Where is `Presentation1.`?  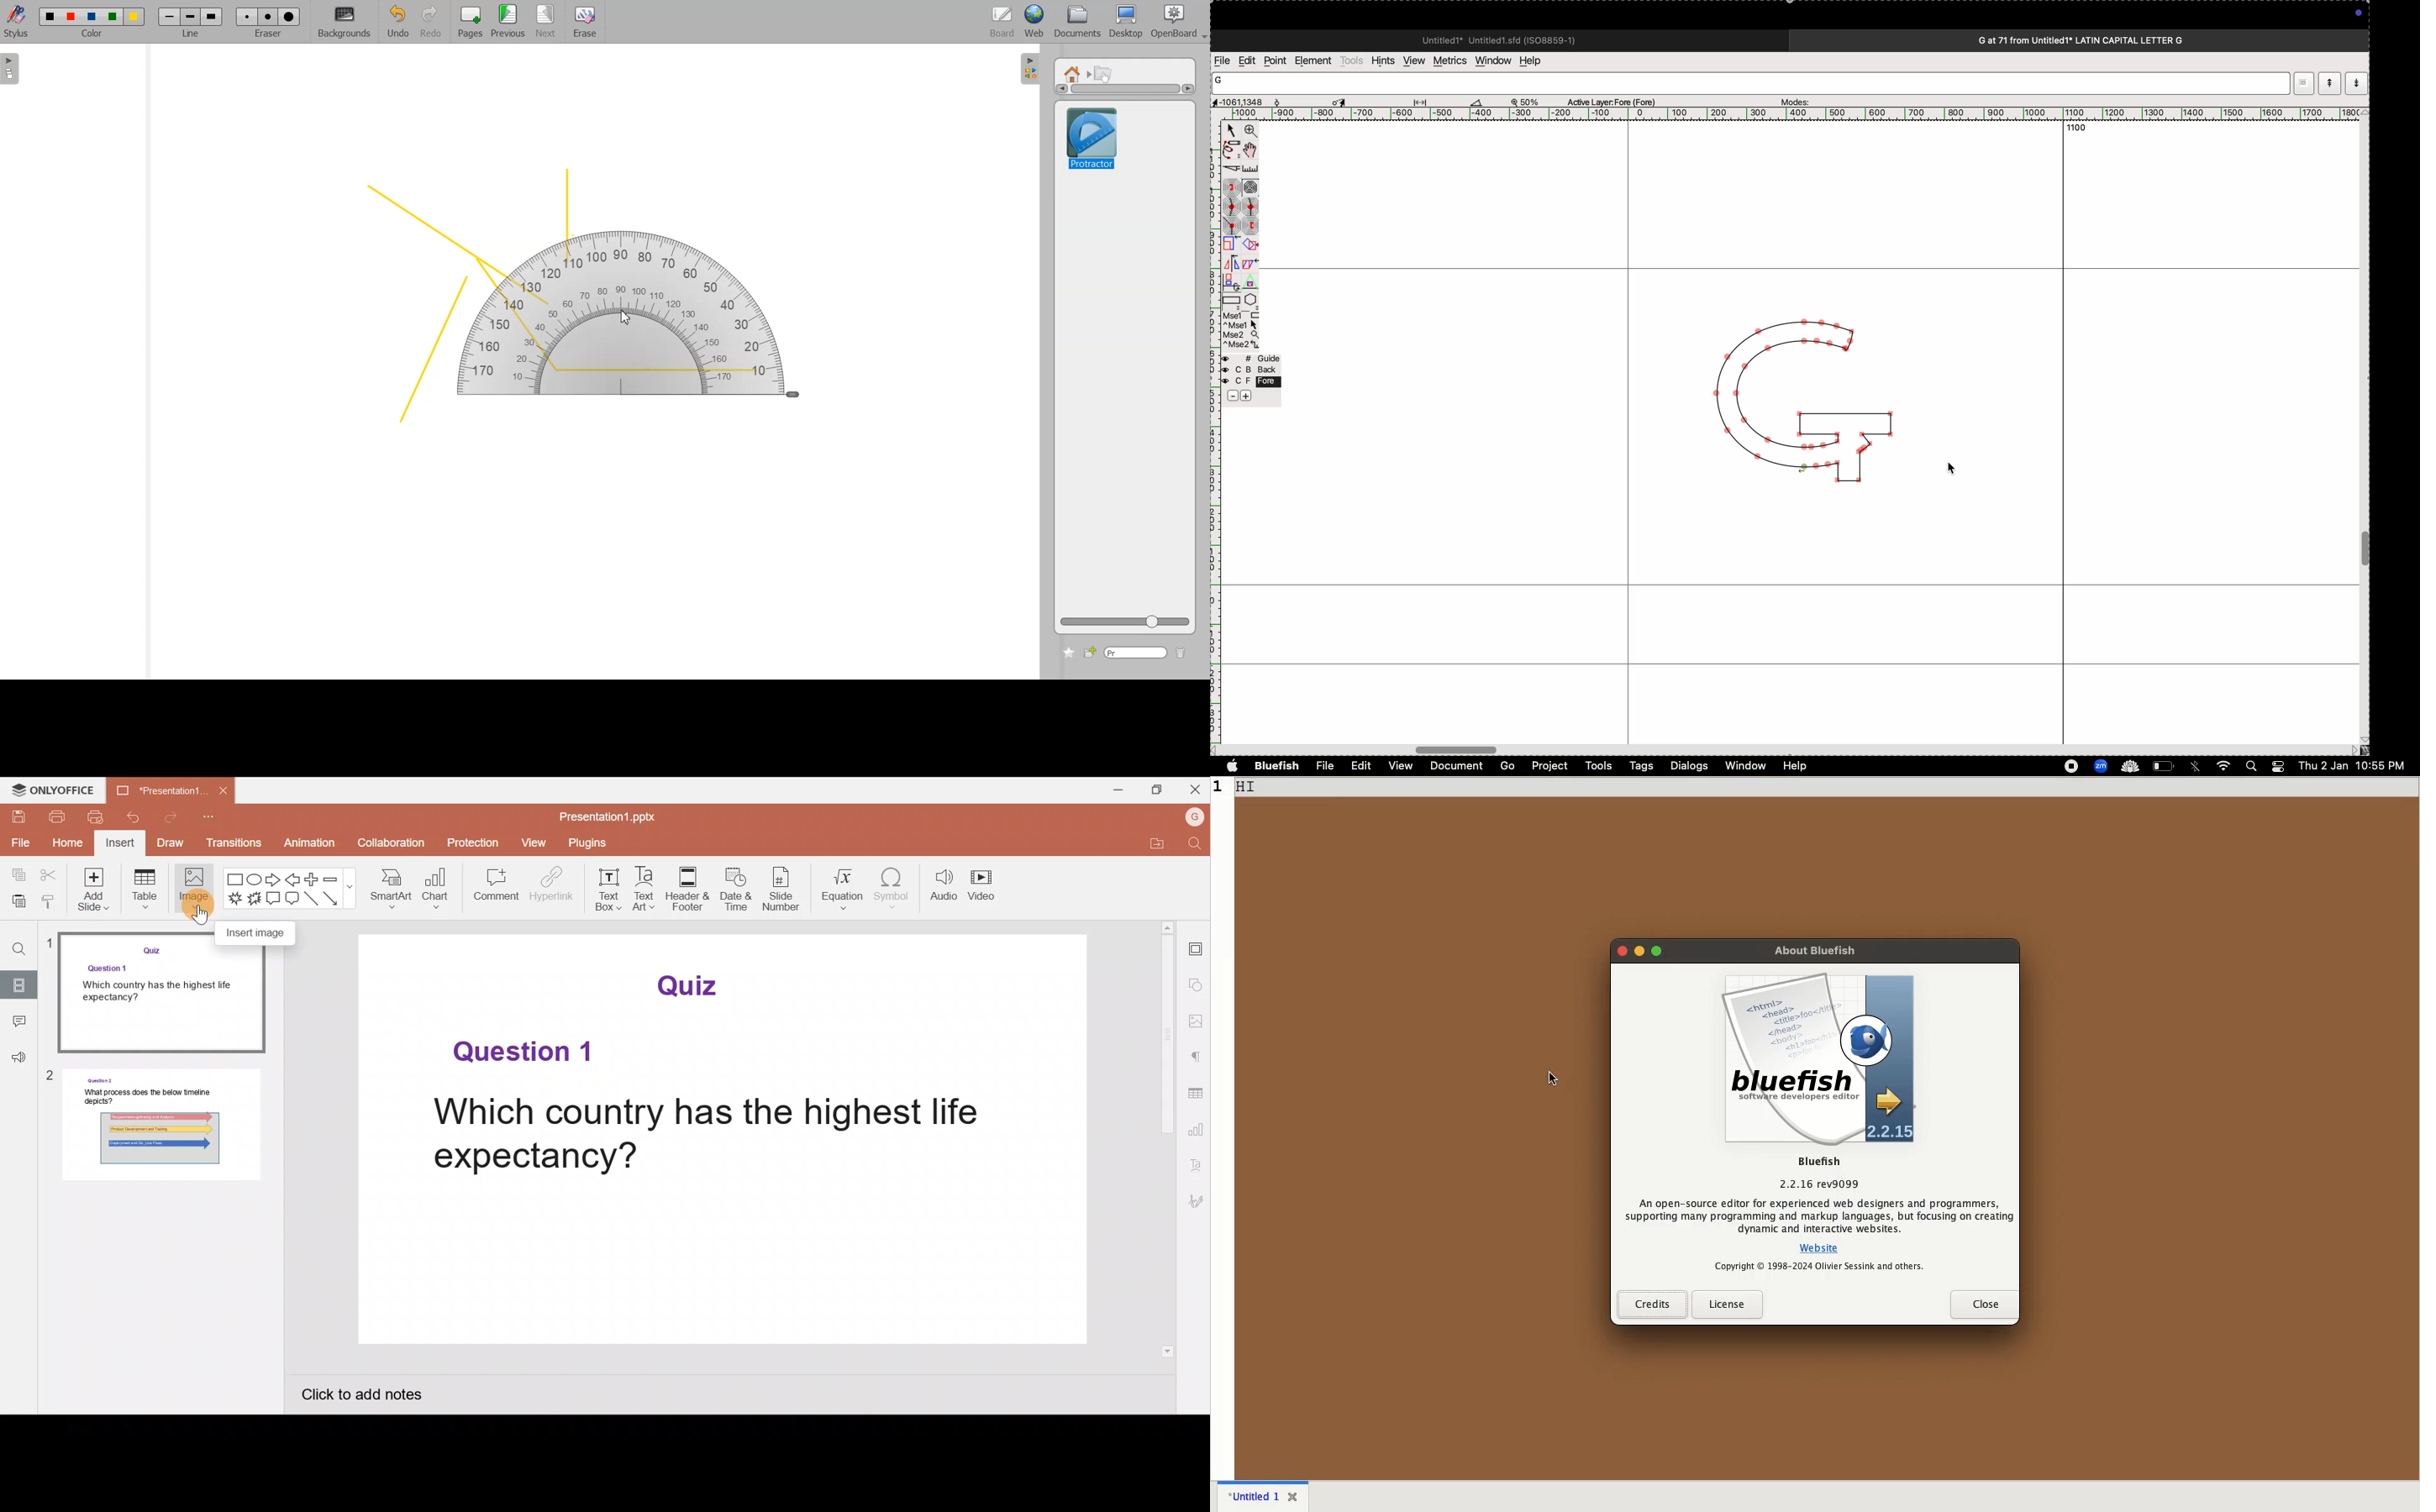
Presentation1. is located at coordinates (156, 789).